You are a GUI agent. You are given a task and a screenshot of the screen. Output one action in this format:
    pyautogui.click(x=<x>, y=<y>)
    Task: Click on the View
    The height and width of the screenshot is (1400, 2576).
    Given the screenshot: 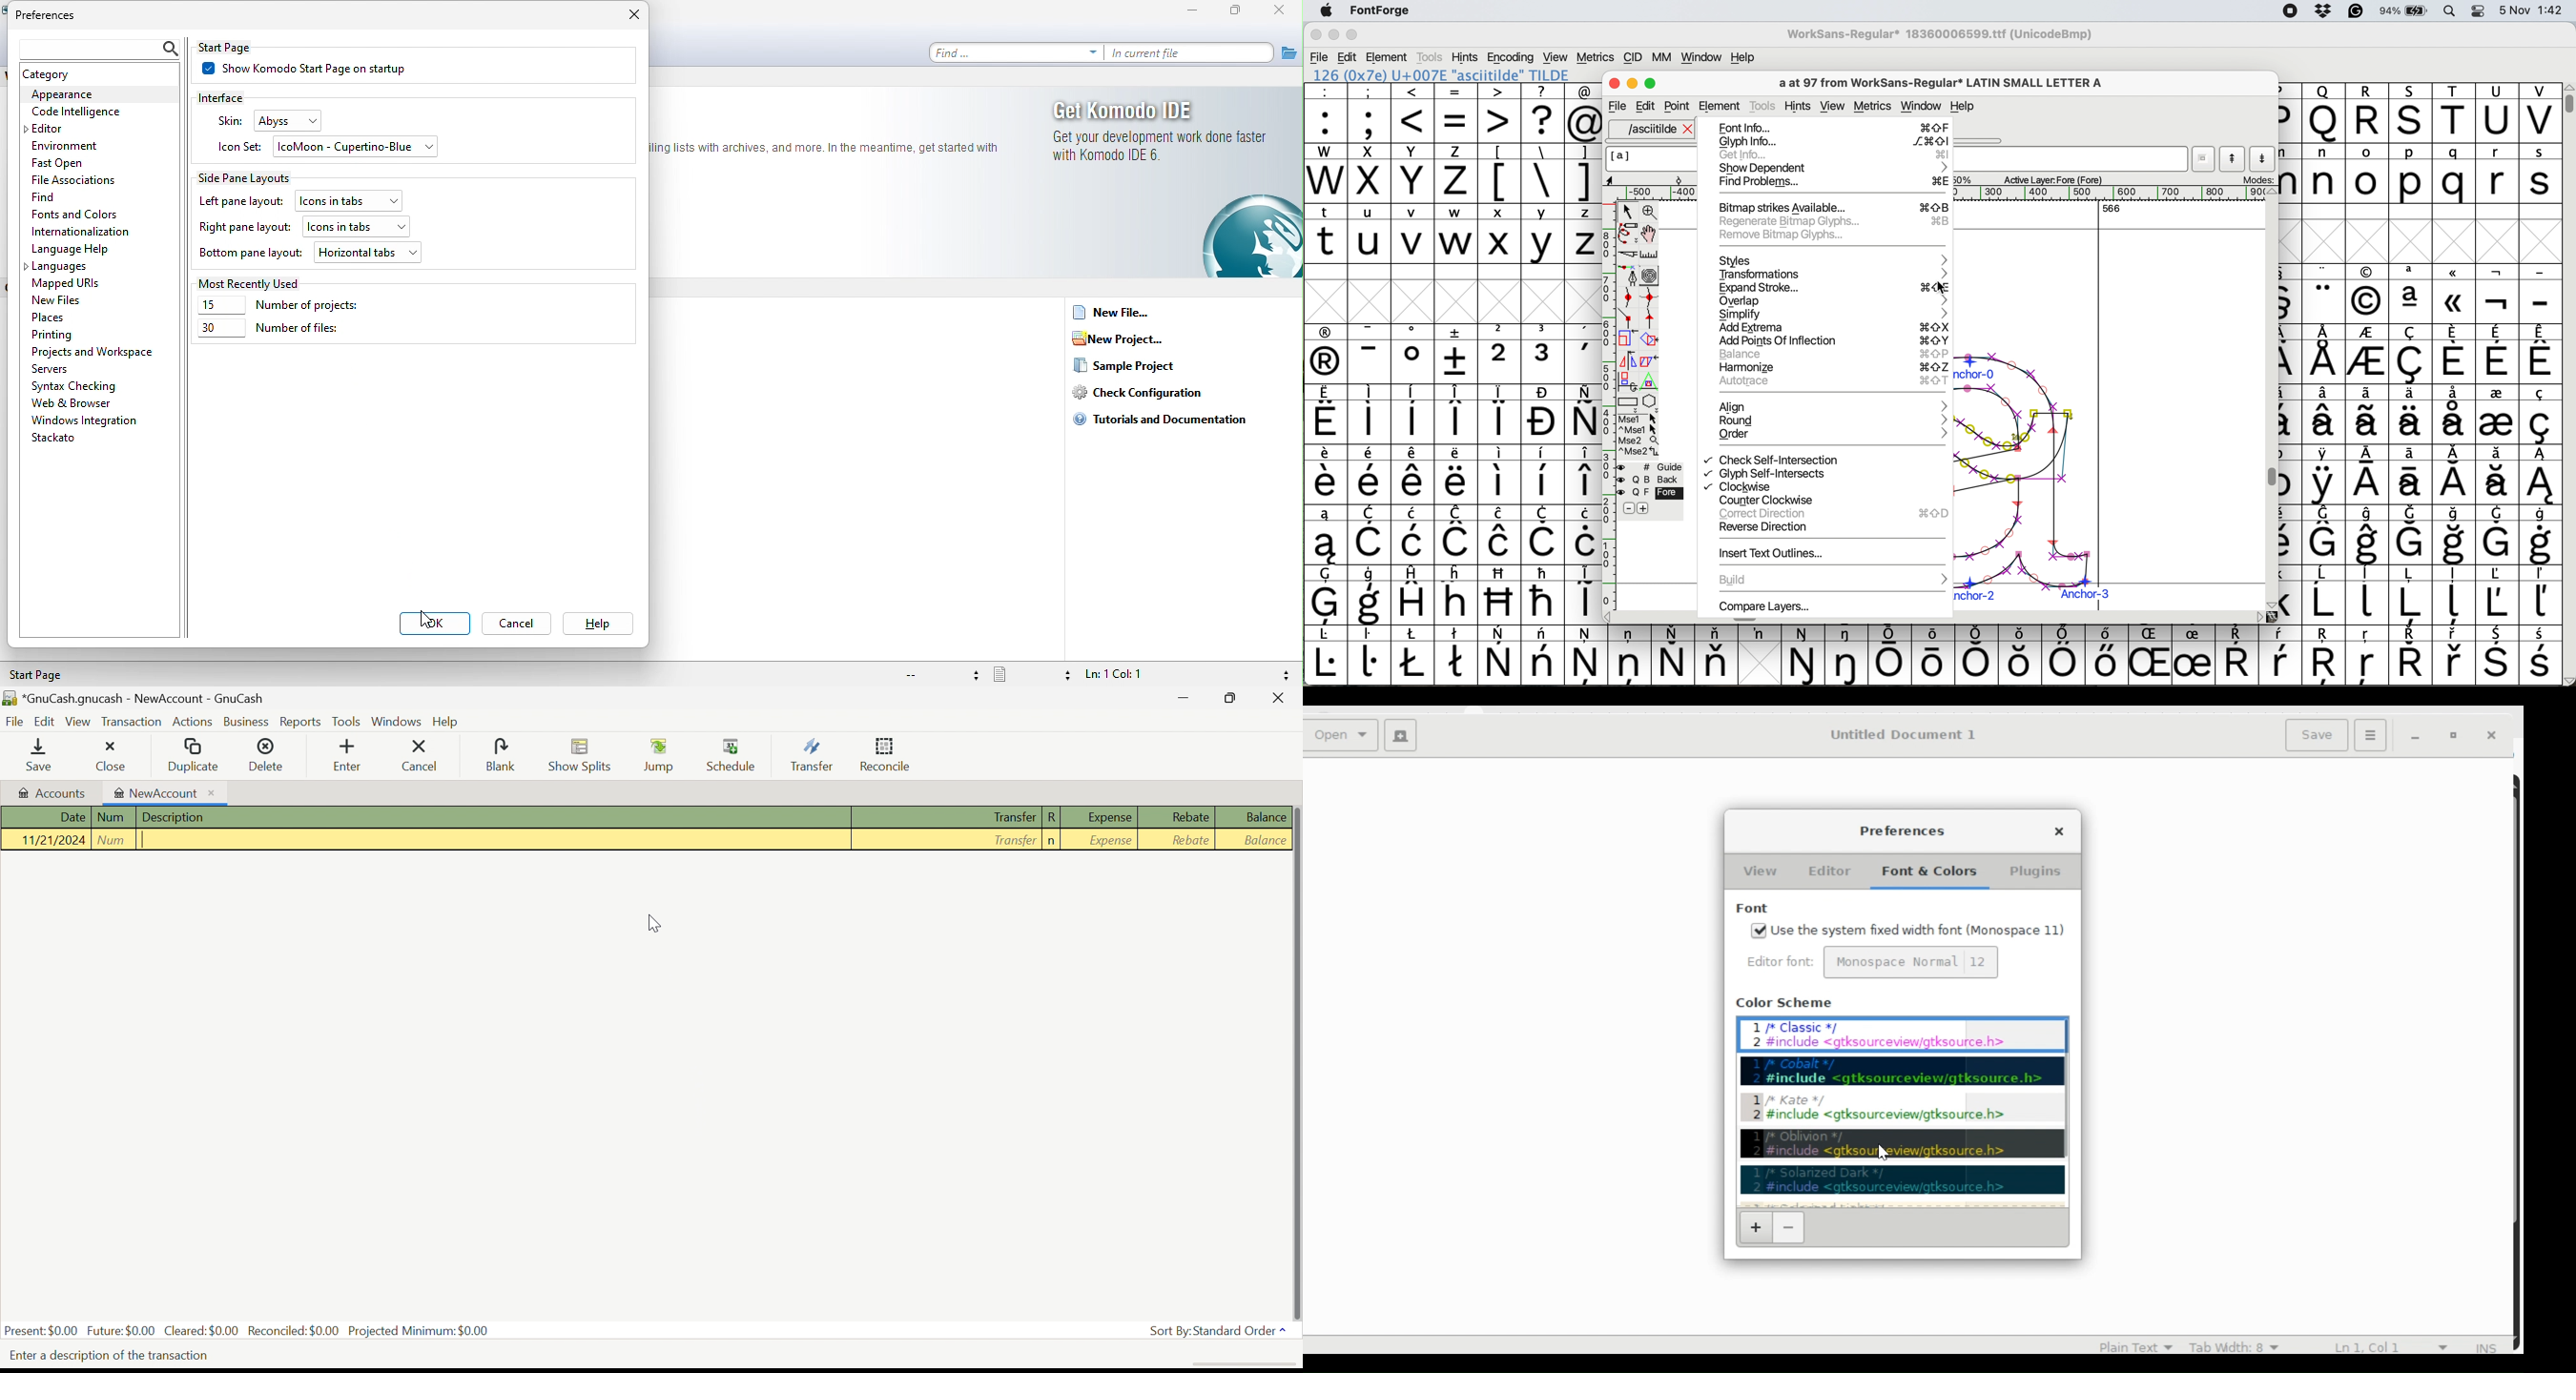 What is the action you would take?
    pyautogui.click(x=79, y=722)
    